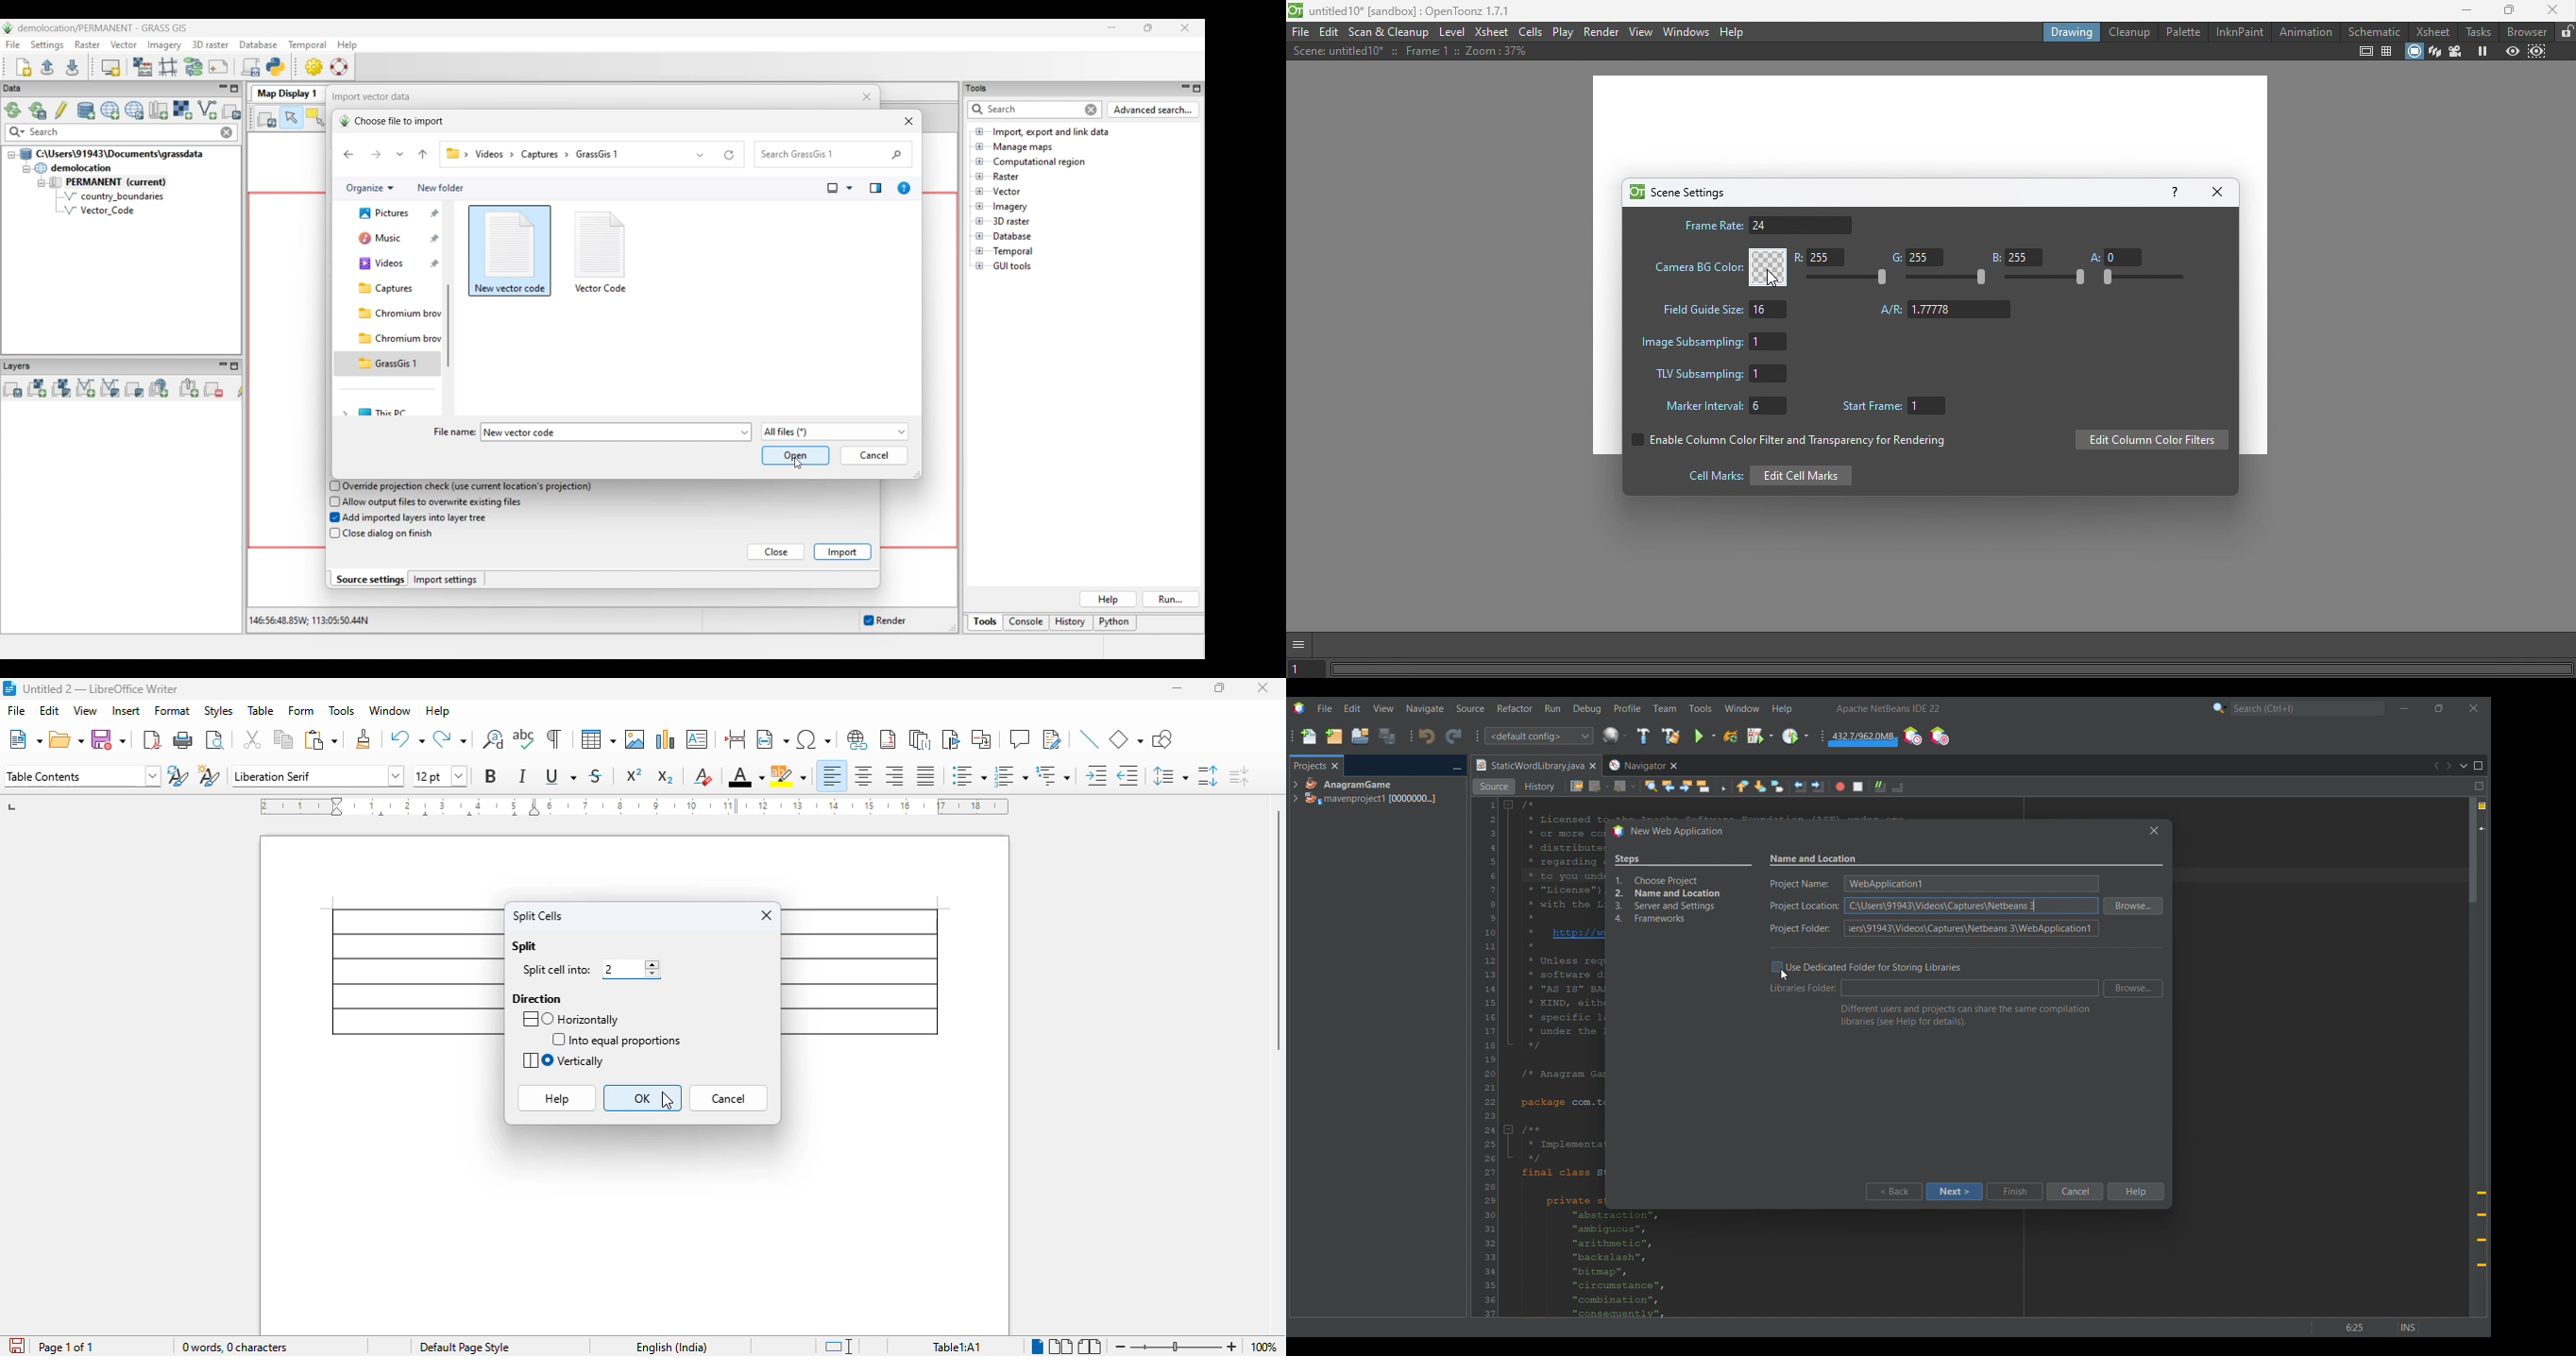 The width and height of the screenshot is (2576, 1372). Describe the element at coordinates (634, 806) in the screenshot. I see `ruler` at that location.